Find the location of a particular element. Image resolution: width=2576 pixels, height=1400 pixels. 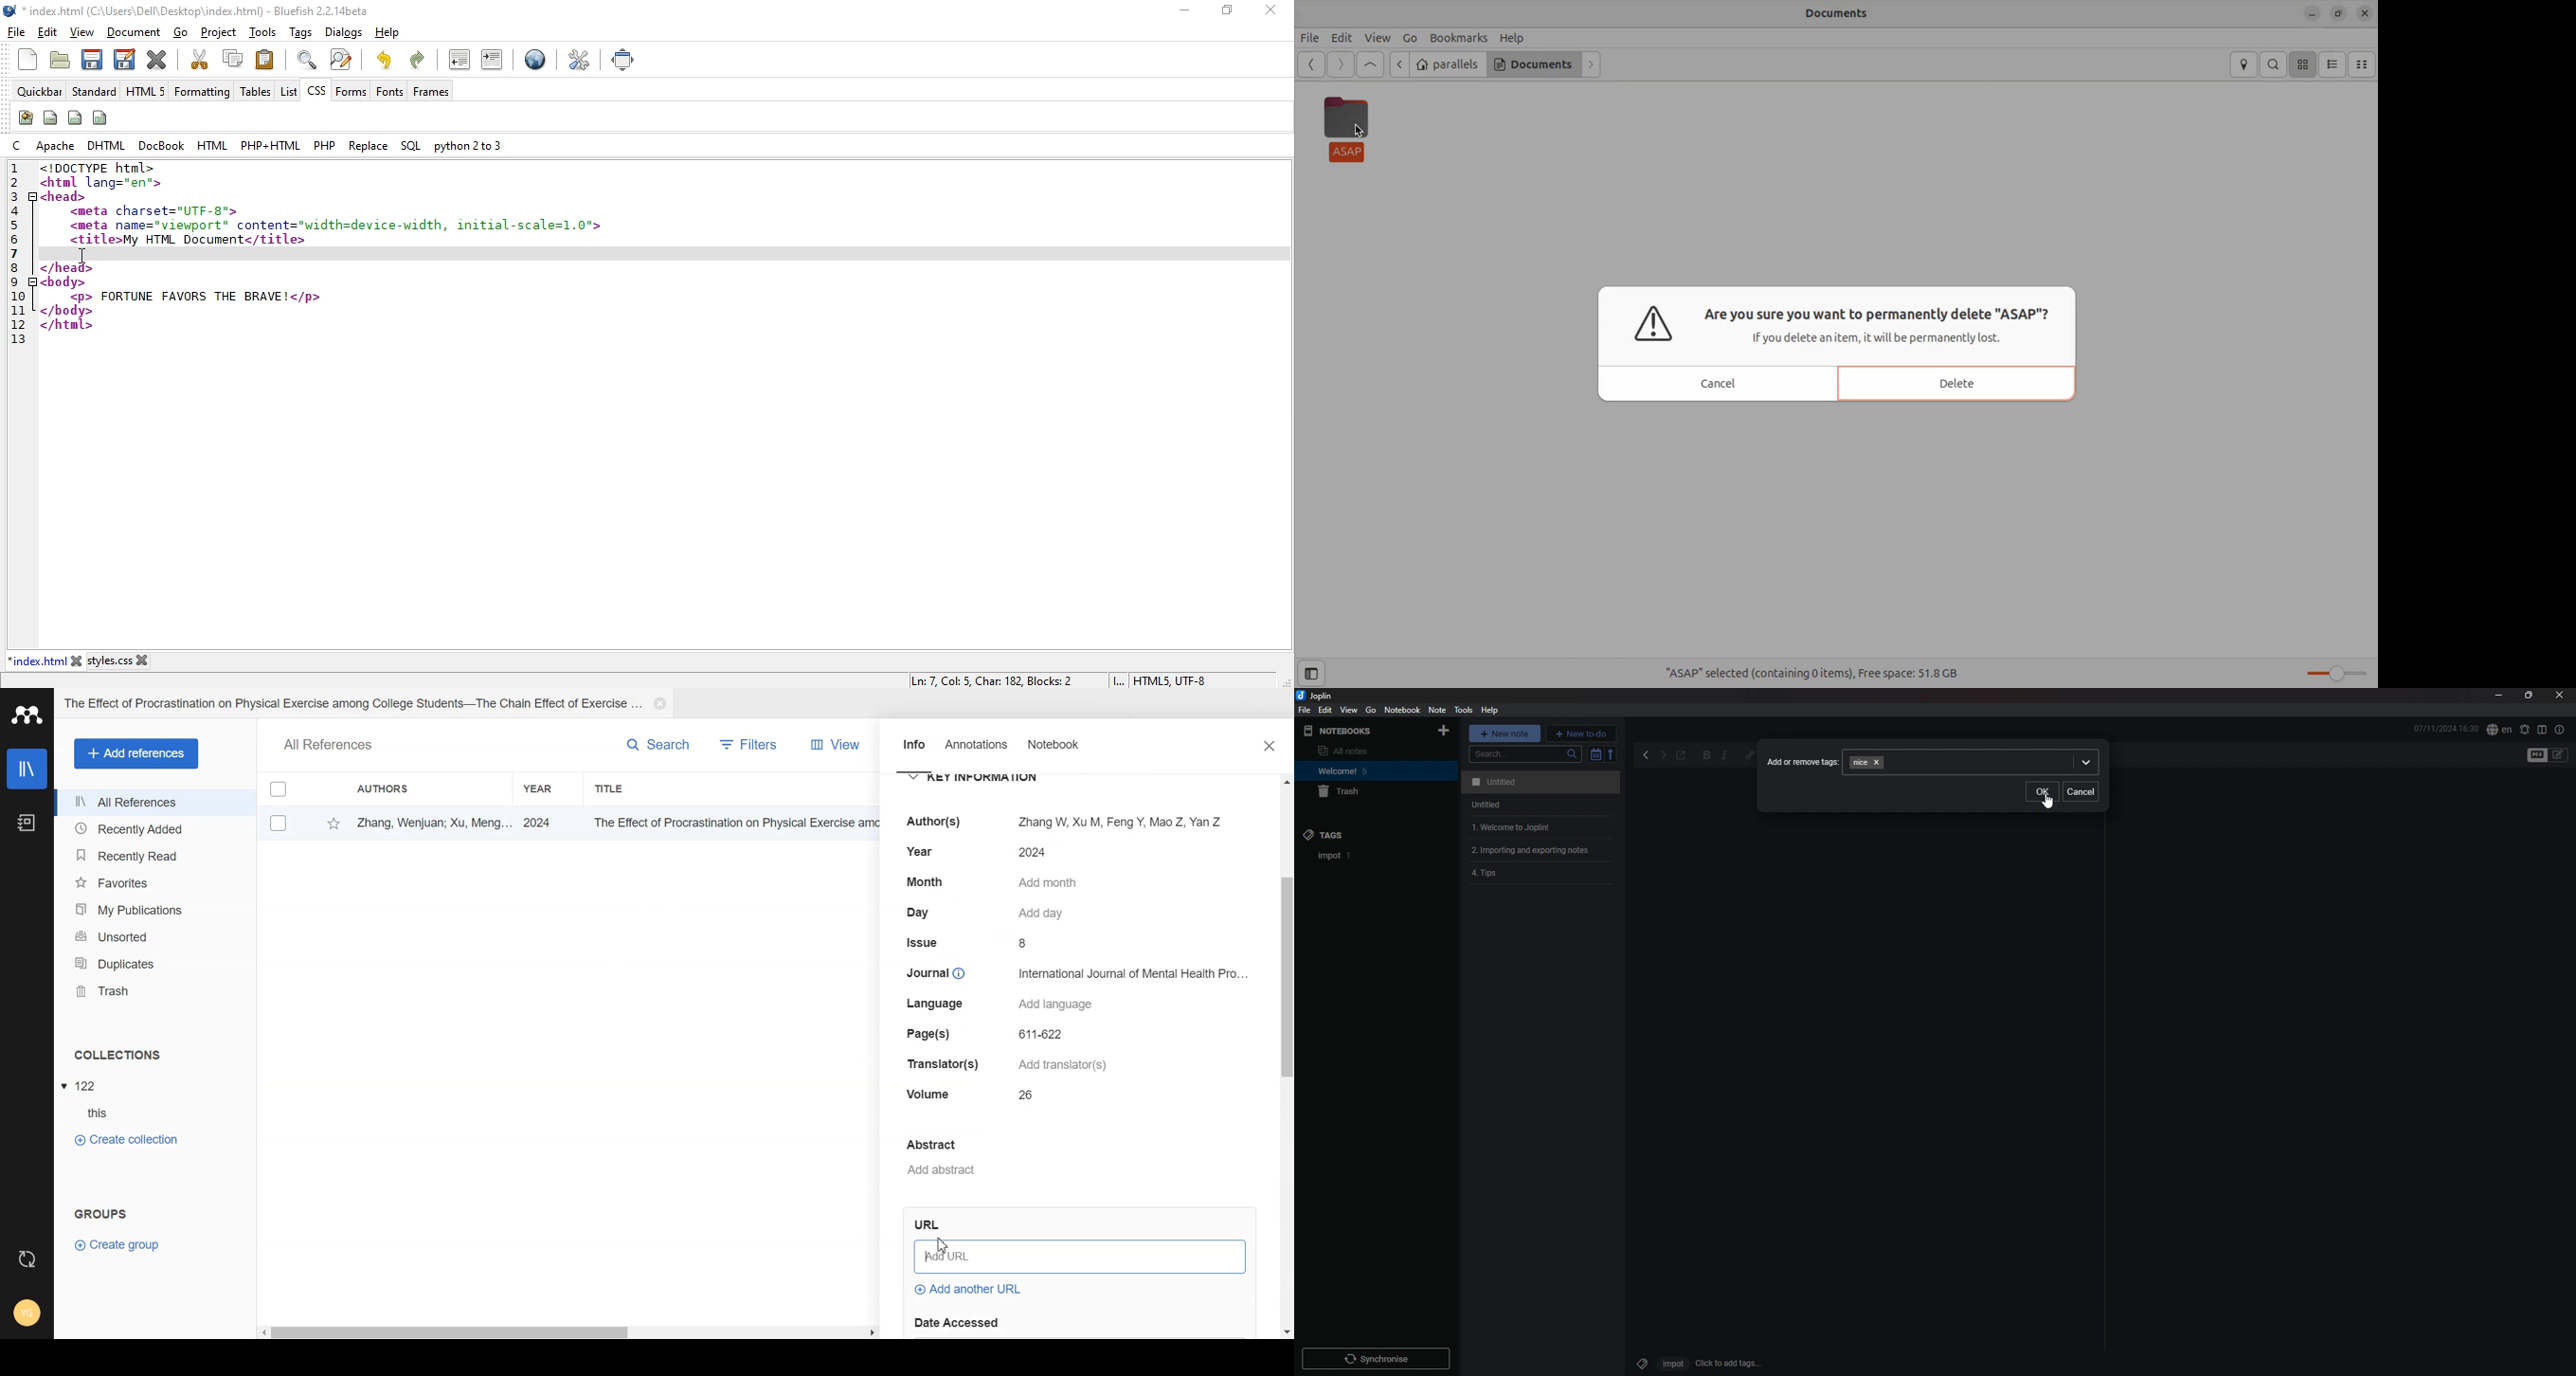

*index.htm!| is located at coordinates (39, 661).